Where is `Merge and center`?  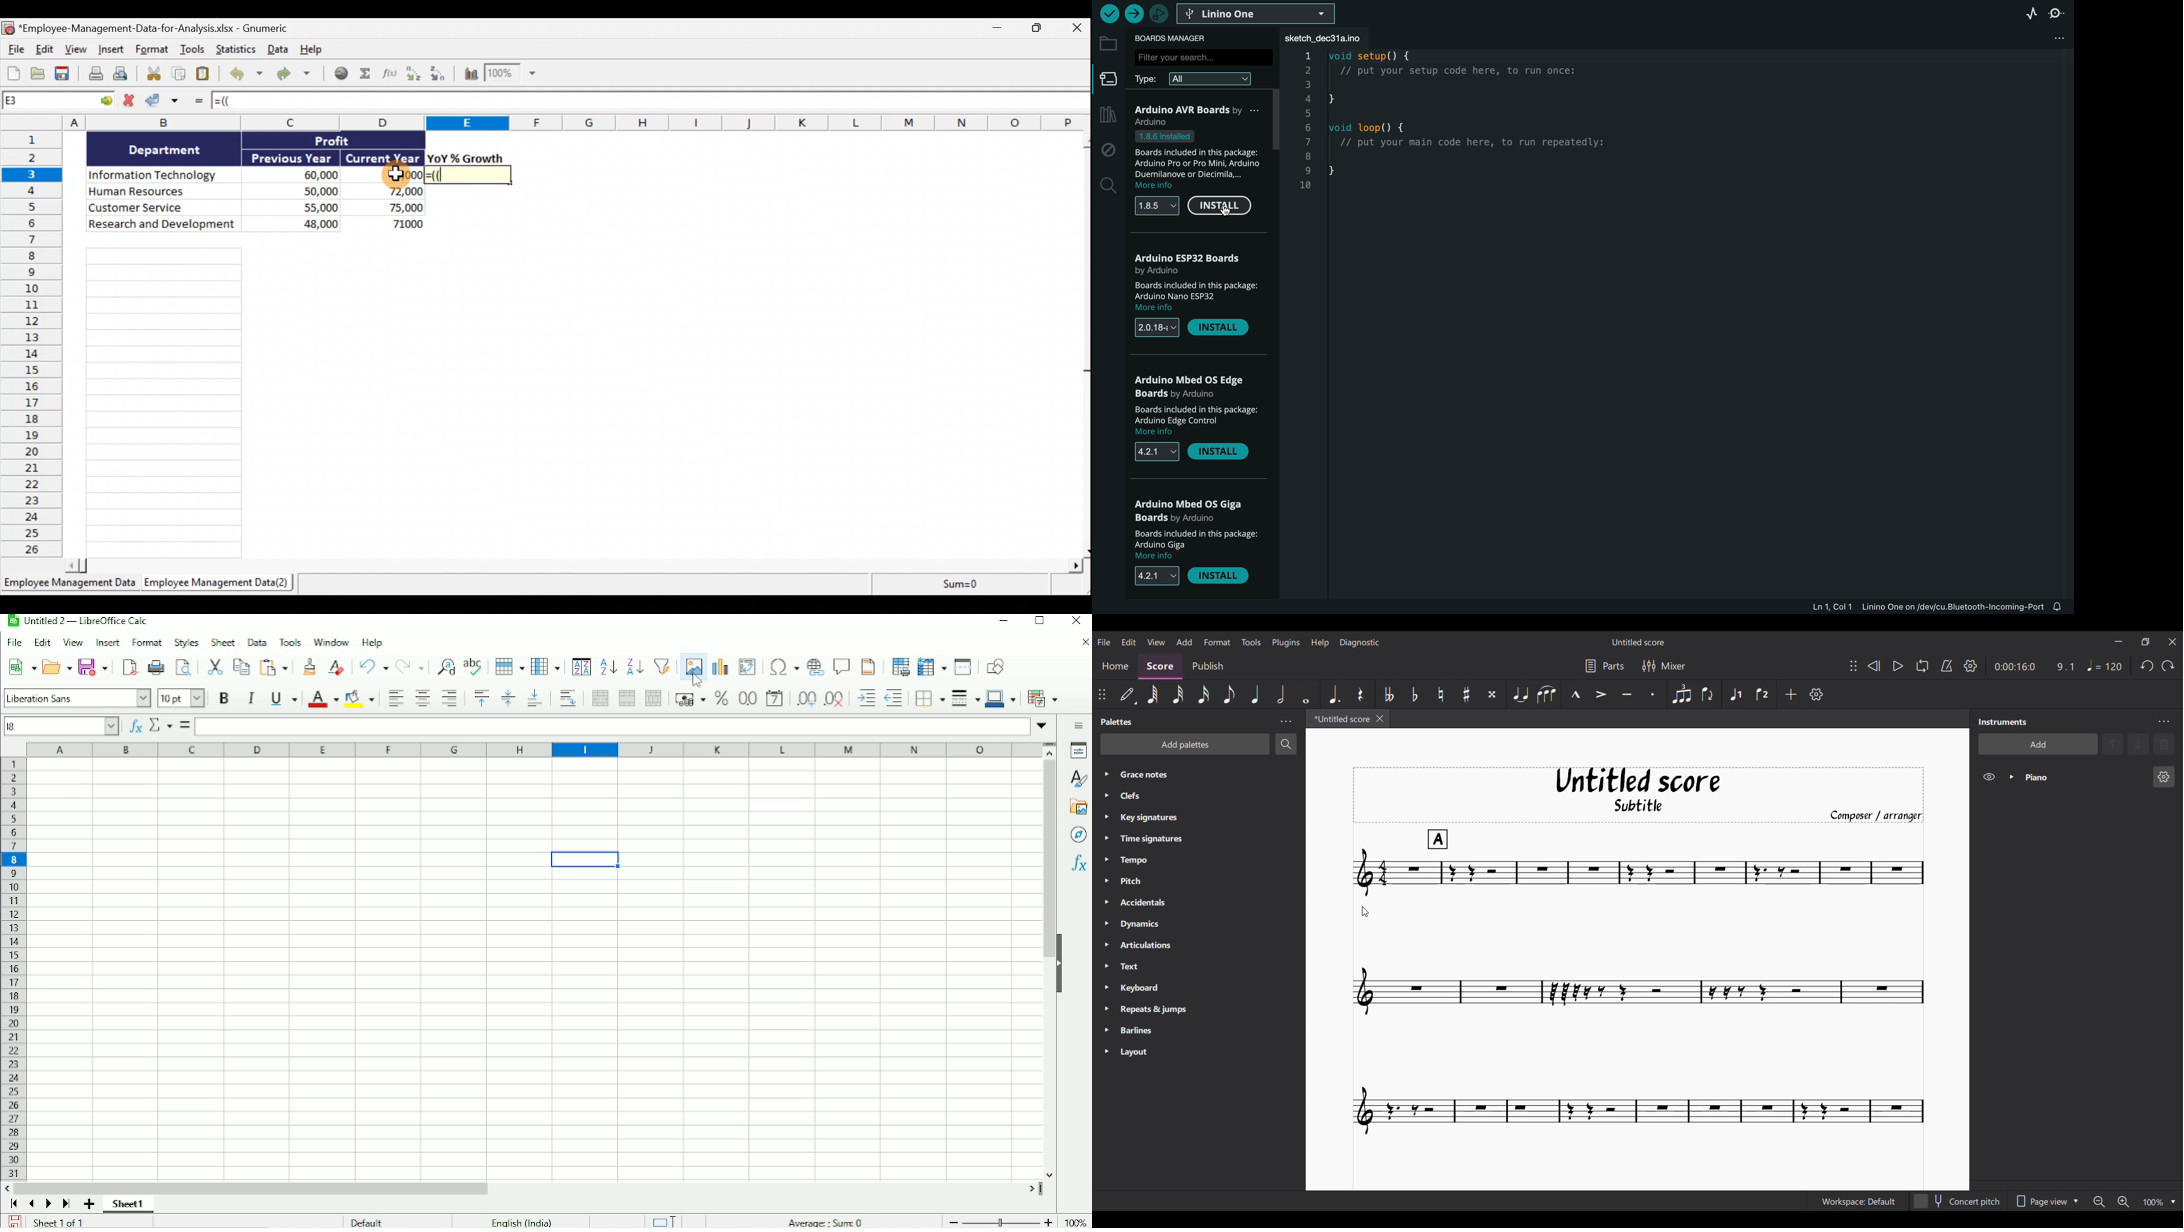 Merge and center is located at coordinates (600, 698).